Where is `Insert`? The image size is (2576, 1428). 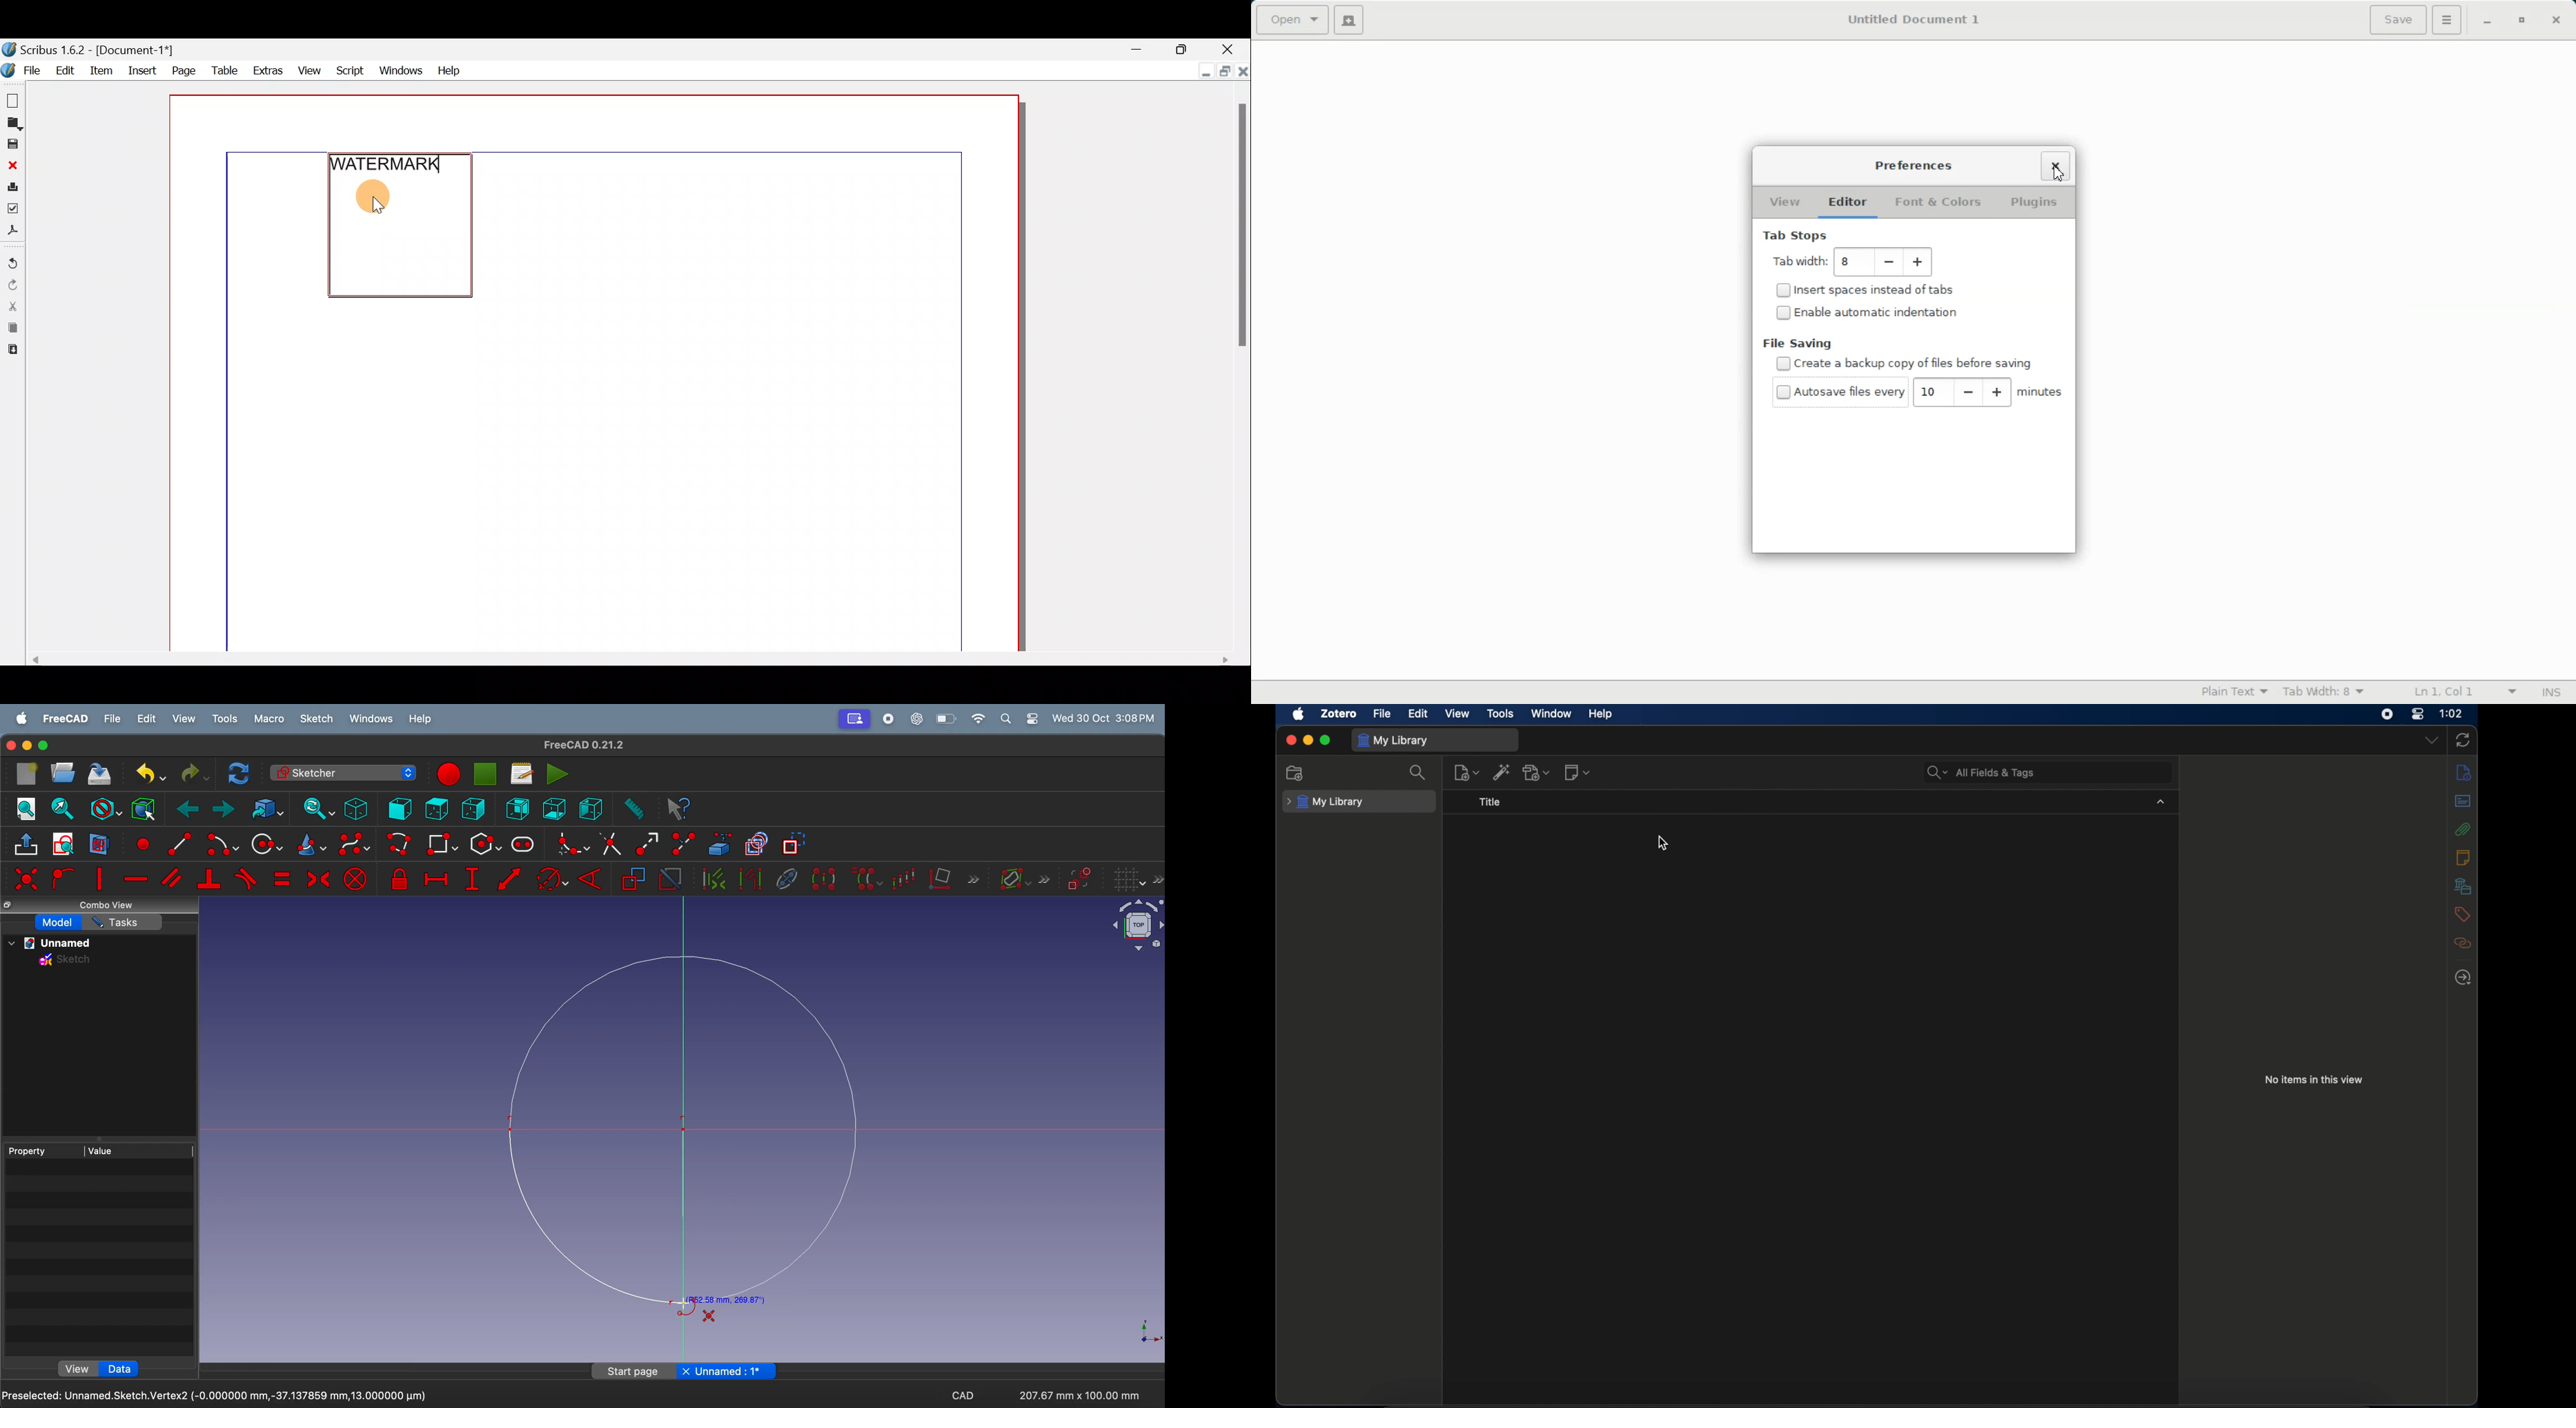 Insert is located at coordinates (143, 68).